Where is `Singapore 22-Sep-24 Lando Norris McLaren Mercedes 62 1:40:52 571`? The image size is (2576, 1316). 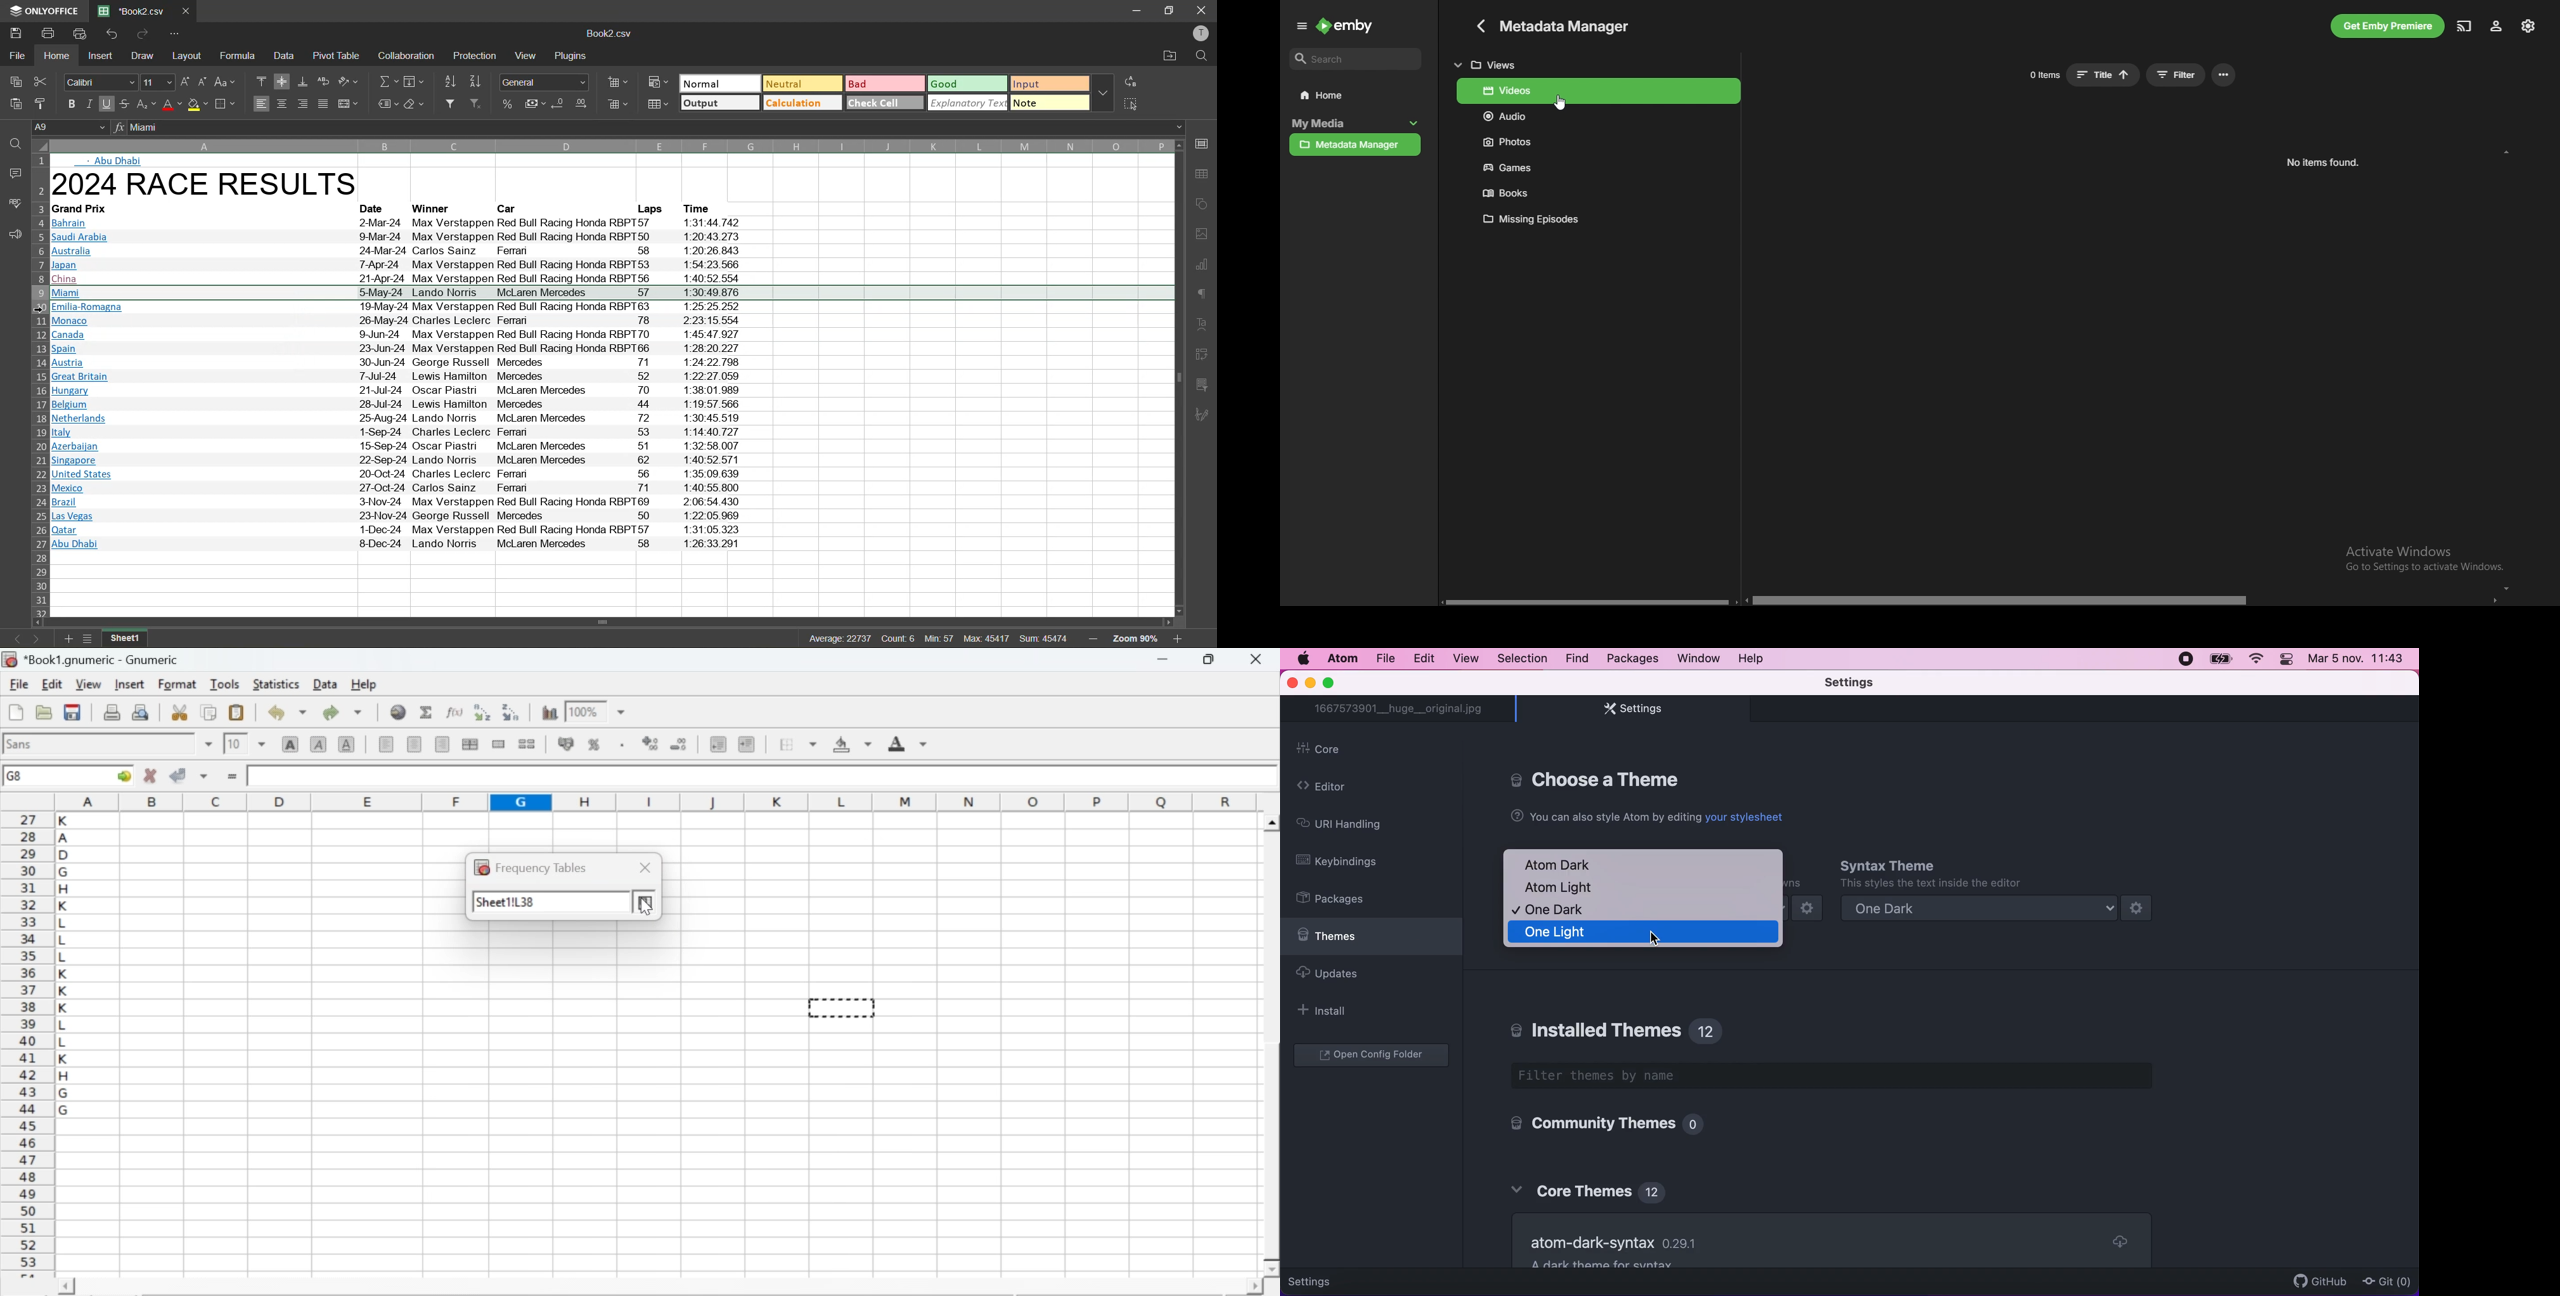 Singapore 22-Sep-24 Lando Norris McLaren Mercedes 62 1:40:52 571 is located at coordinates (398, 459).